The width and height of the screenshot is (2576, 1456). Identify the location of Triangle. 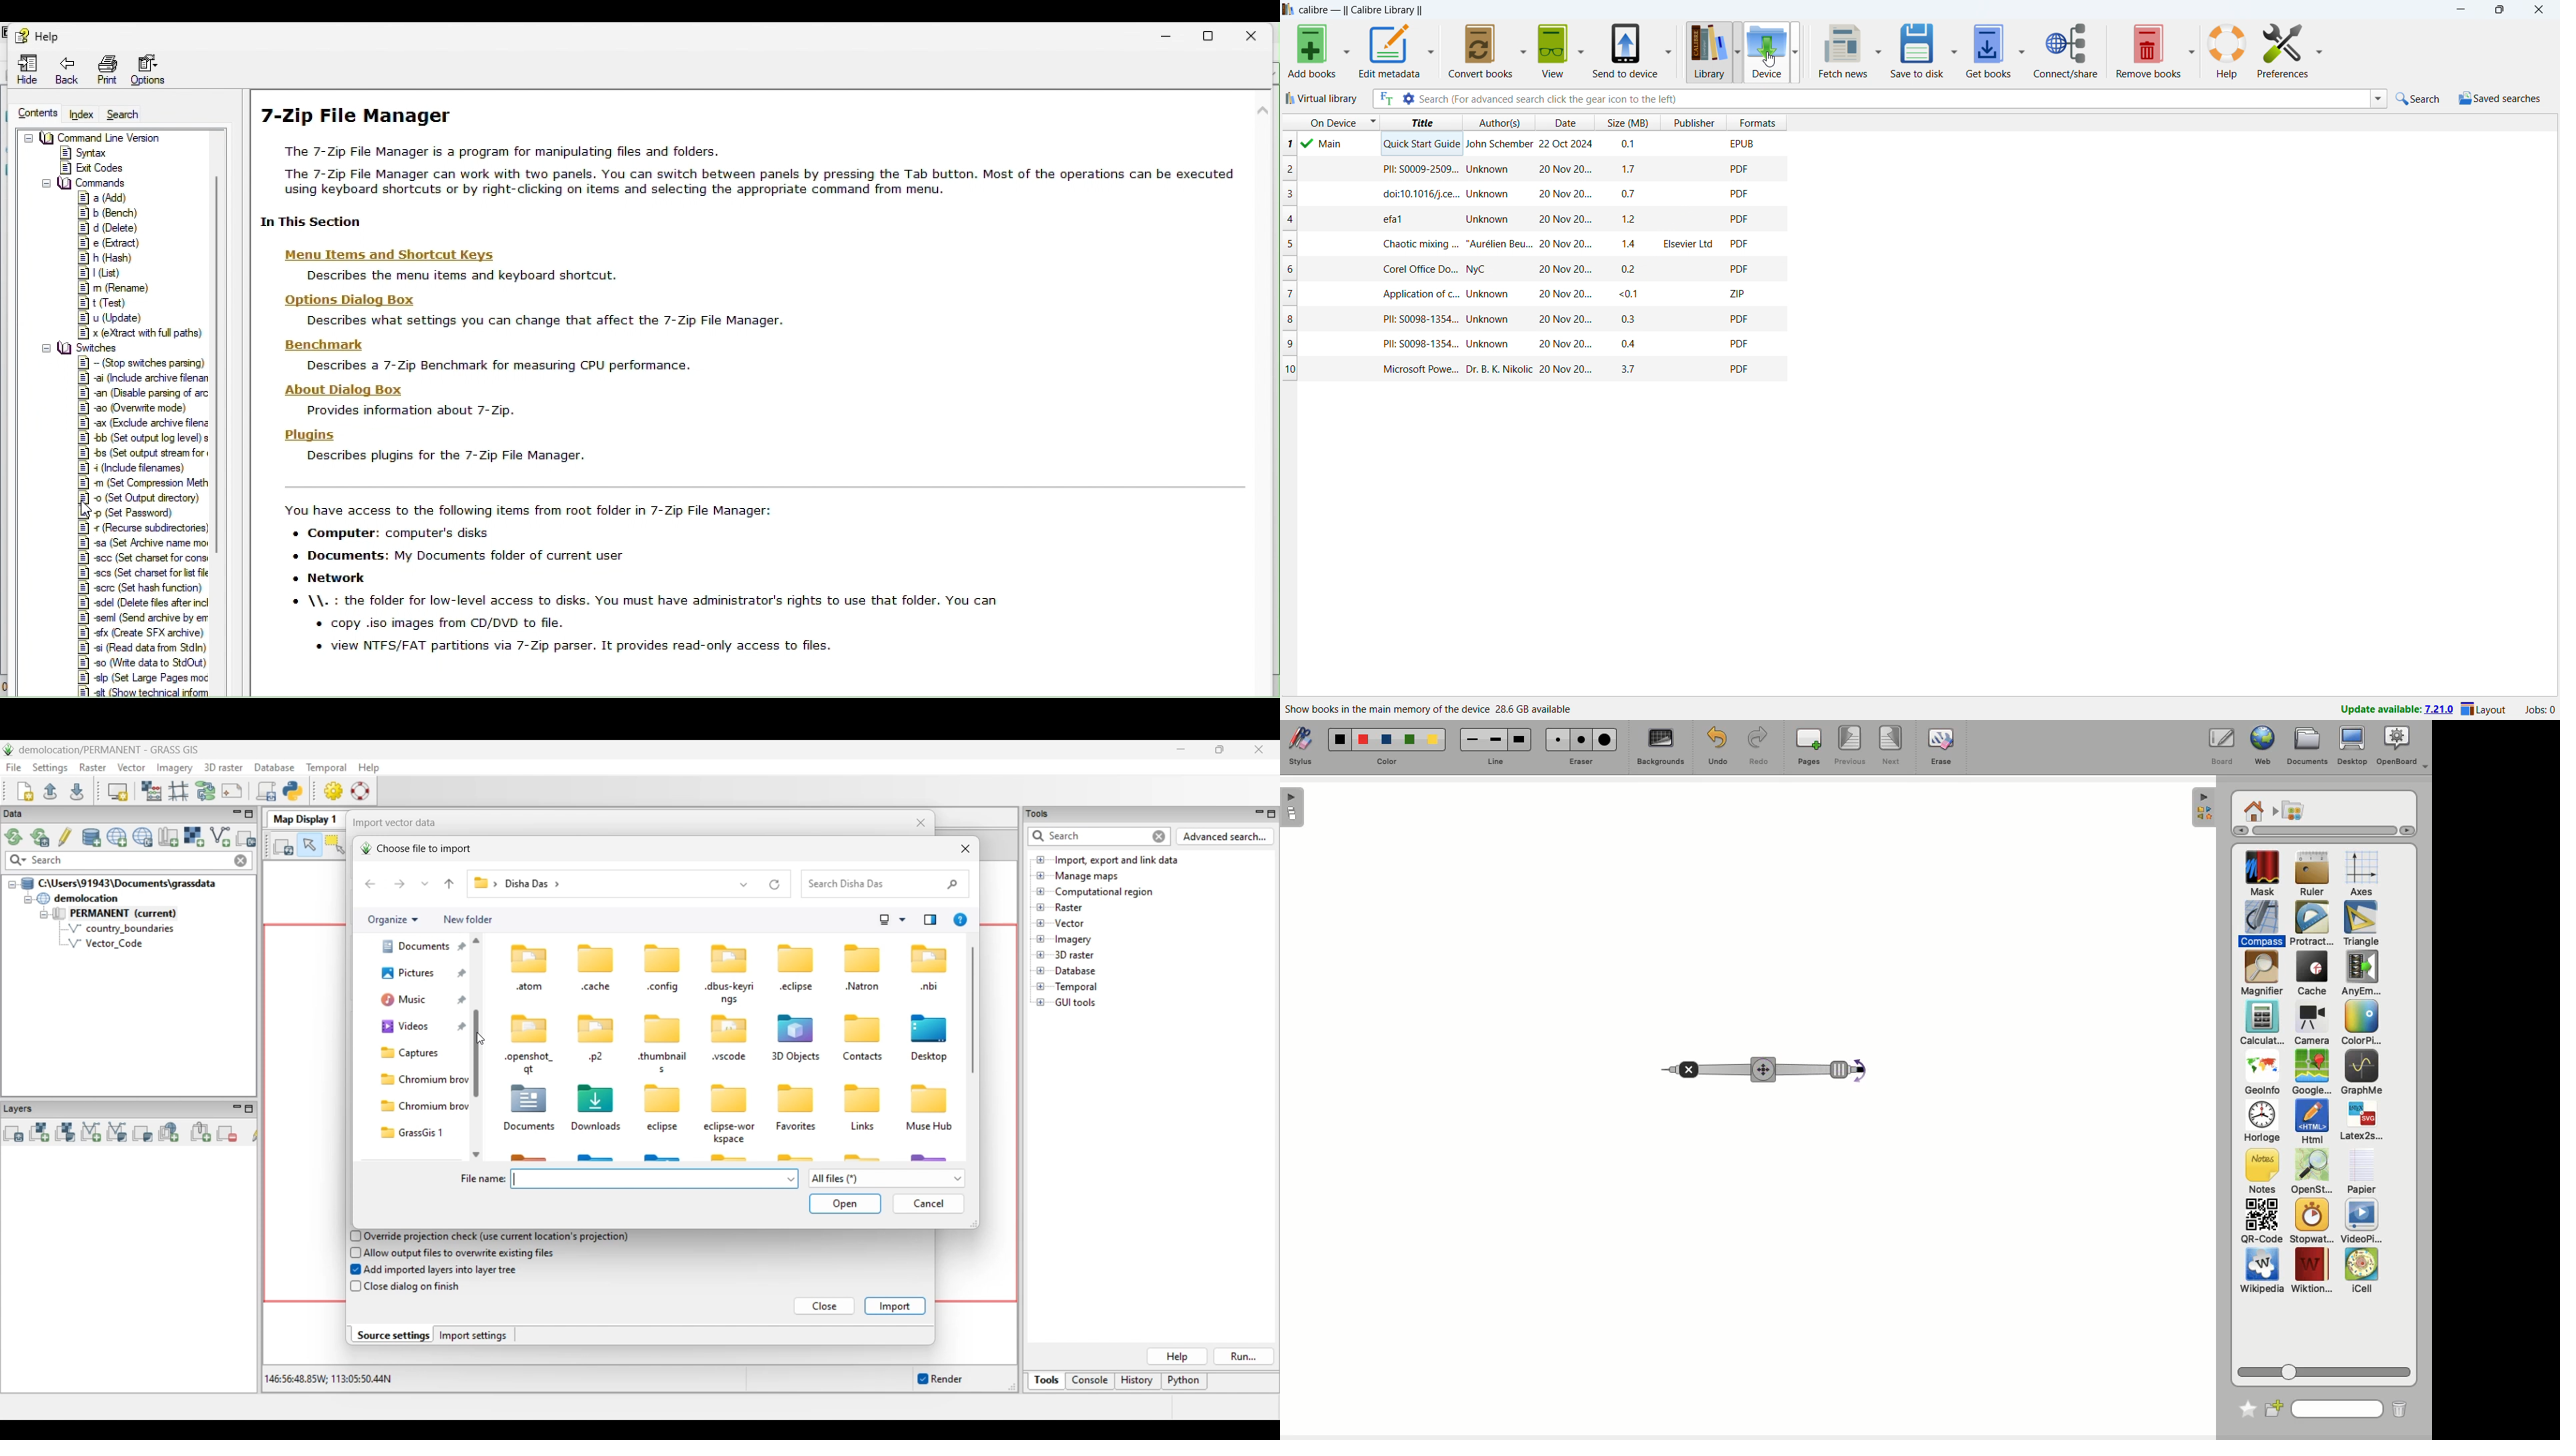
(2359, 924).